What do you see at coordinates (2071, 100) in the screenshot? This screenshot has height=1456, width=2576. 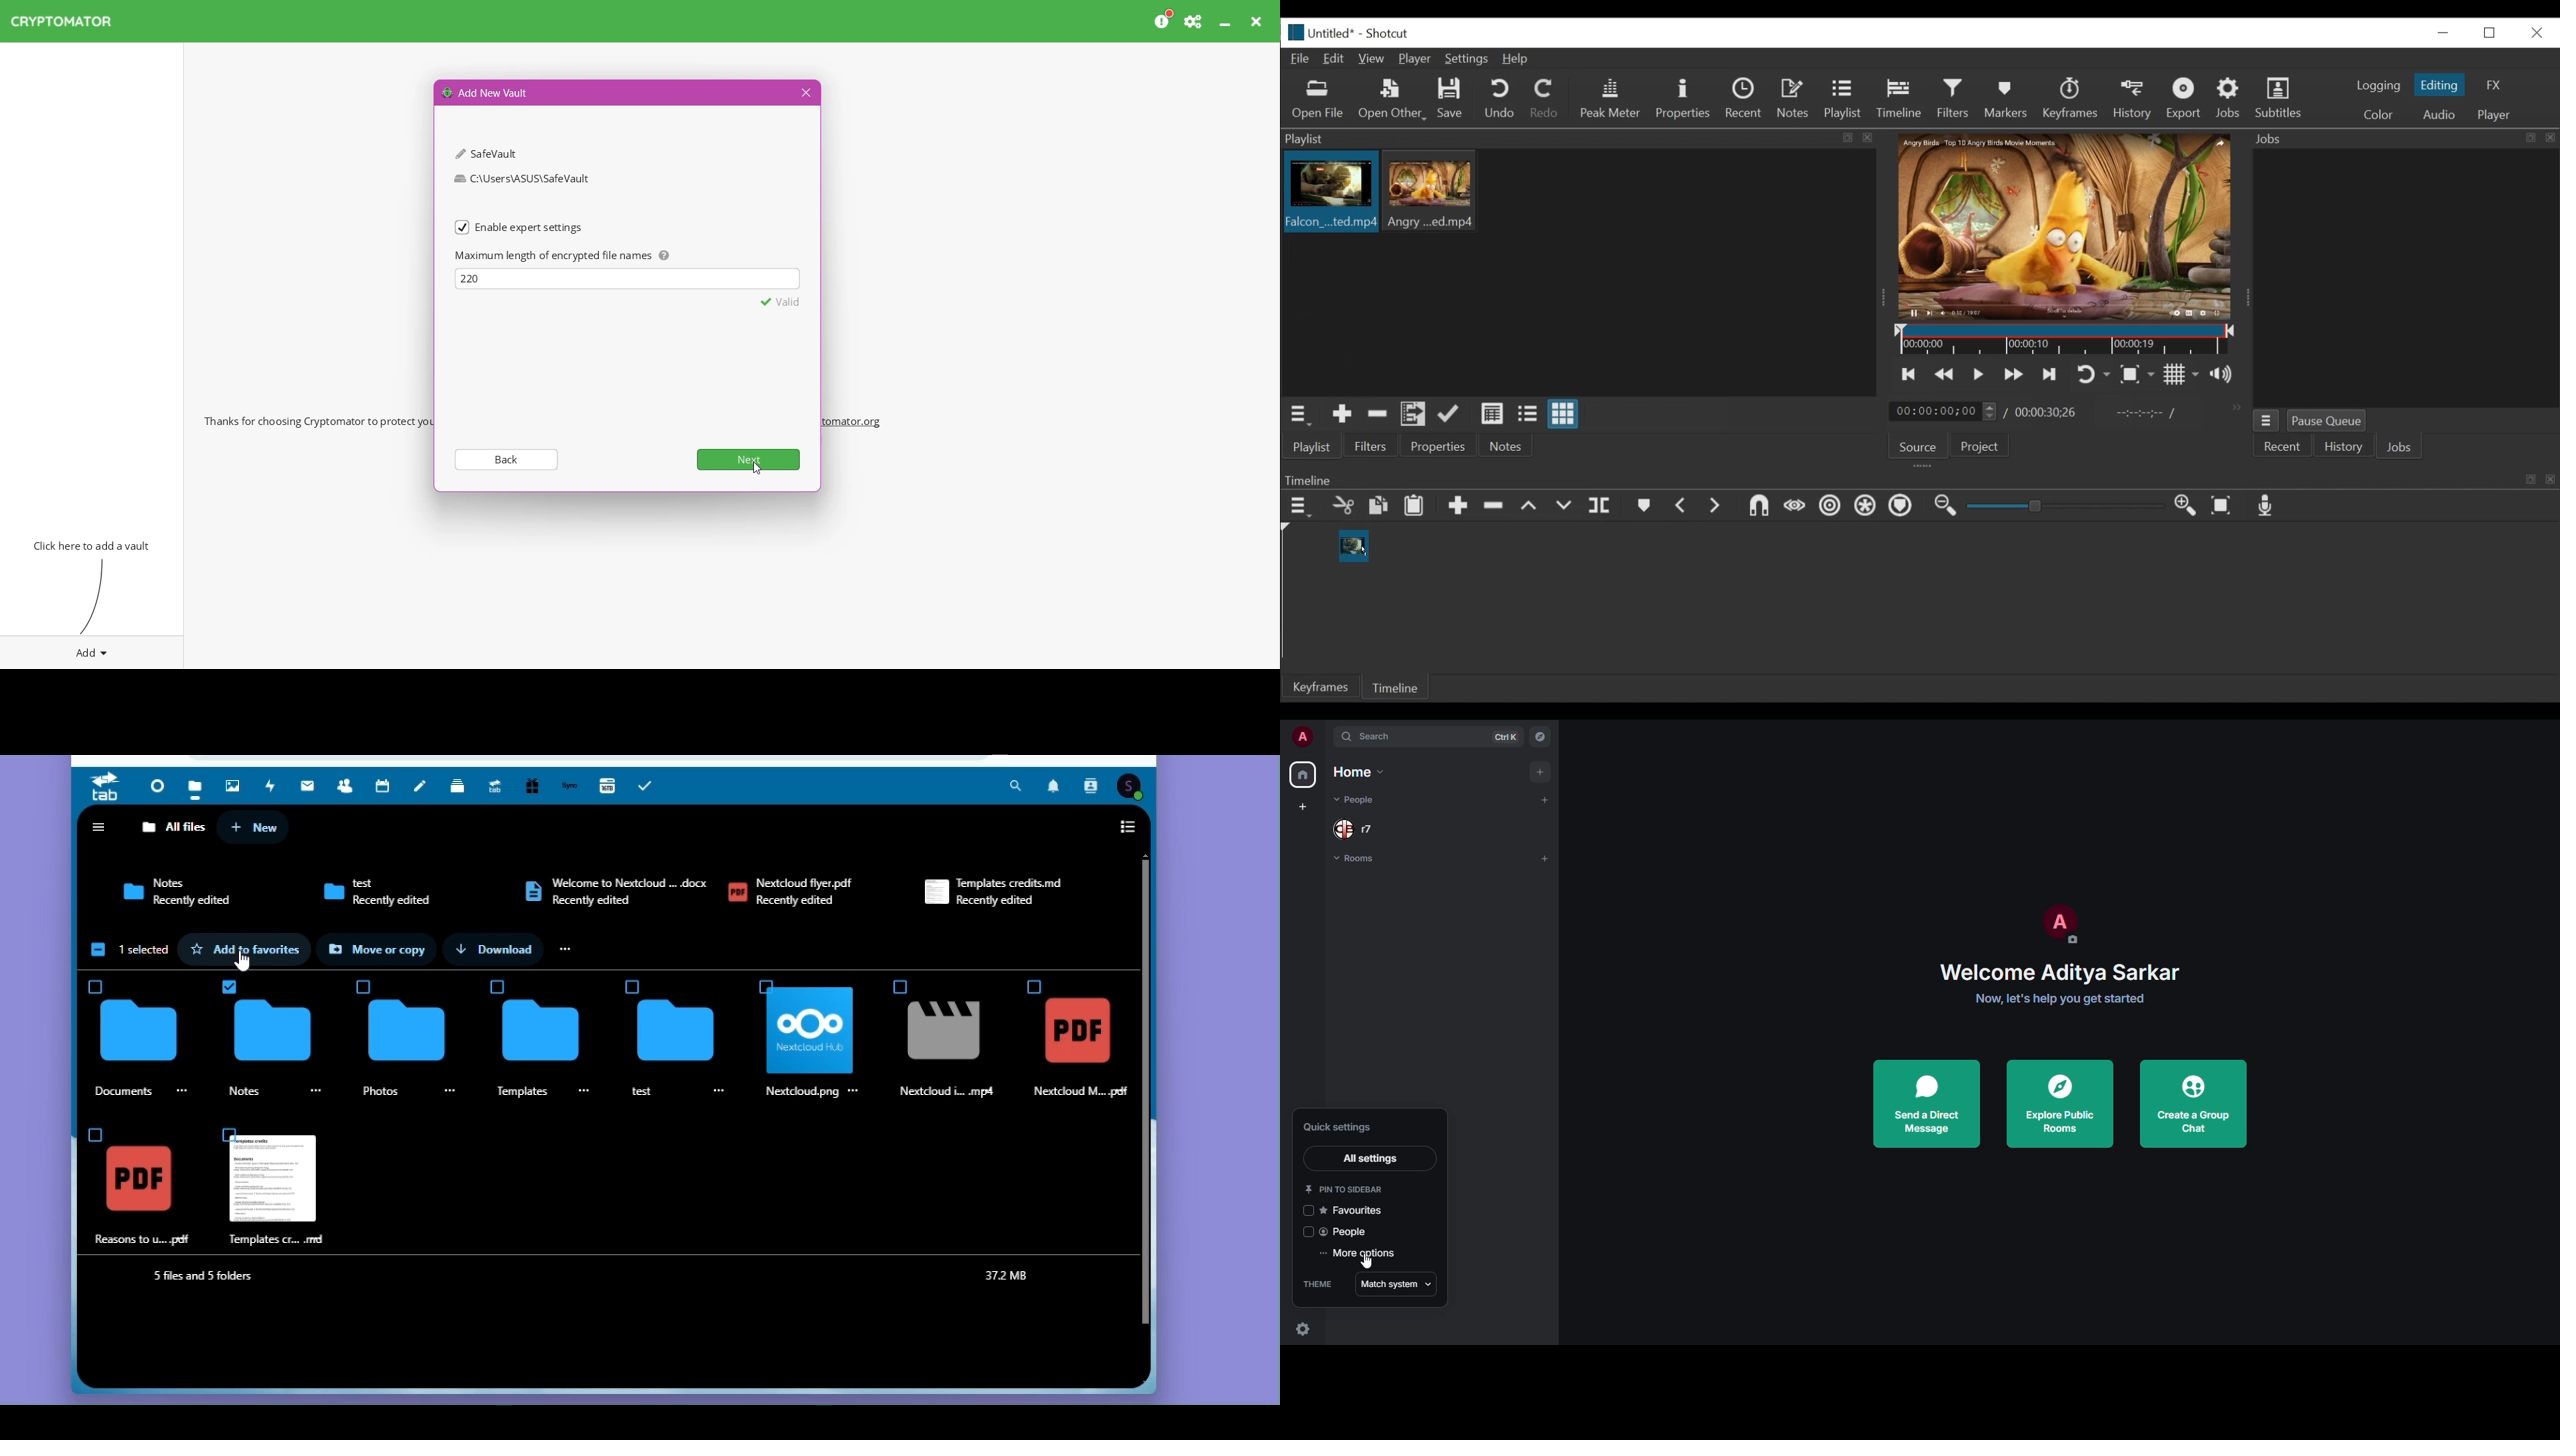 I see `keyframes` at bounding box center [2071, 100].